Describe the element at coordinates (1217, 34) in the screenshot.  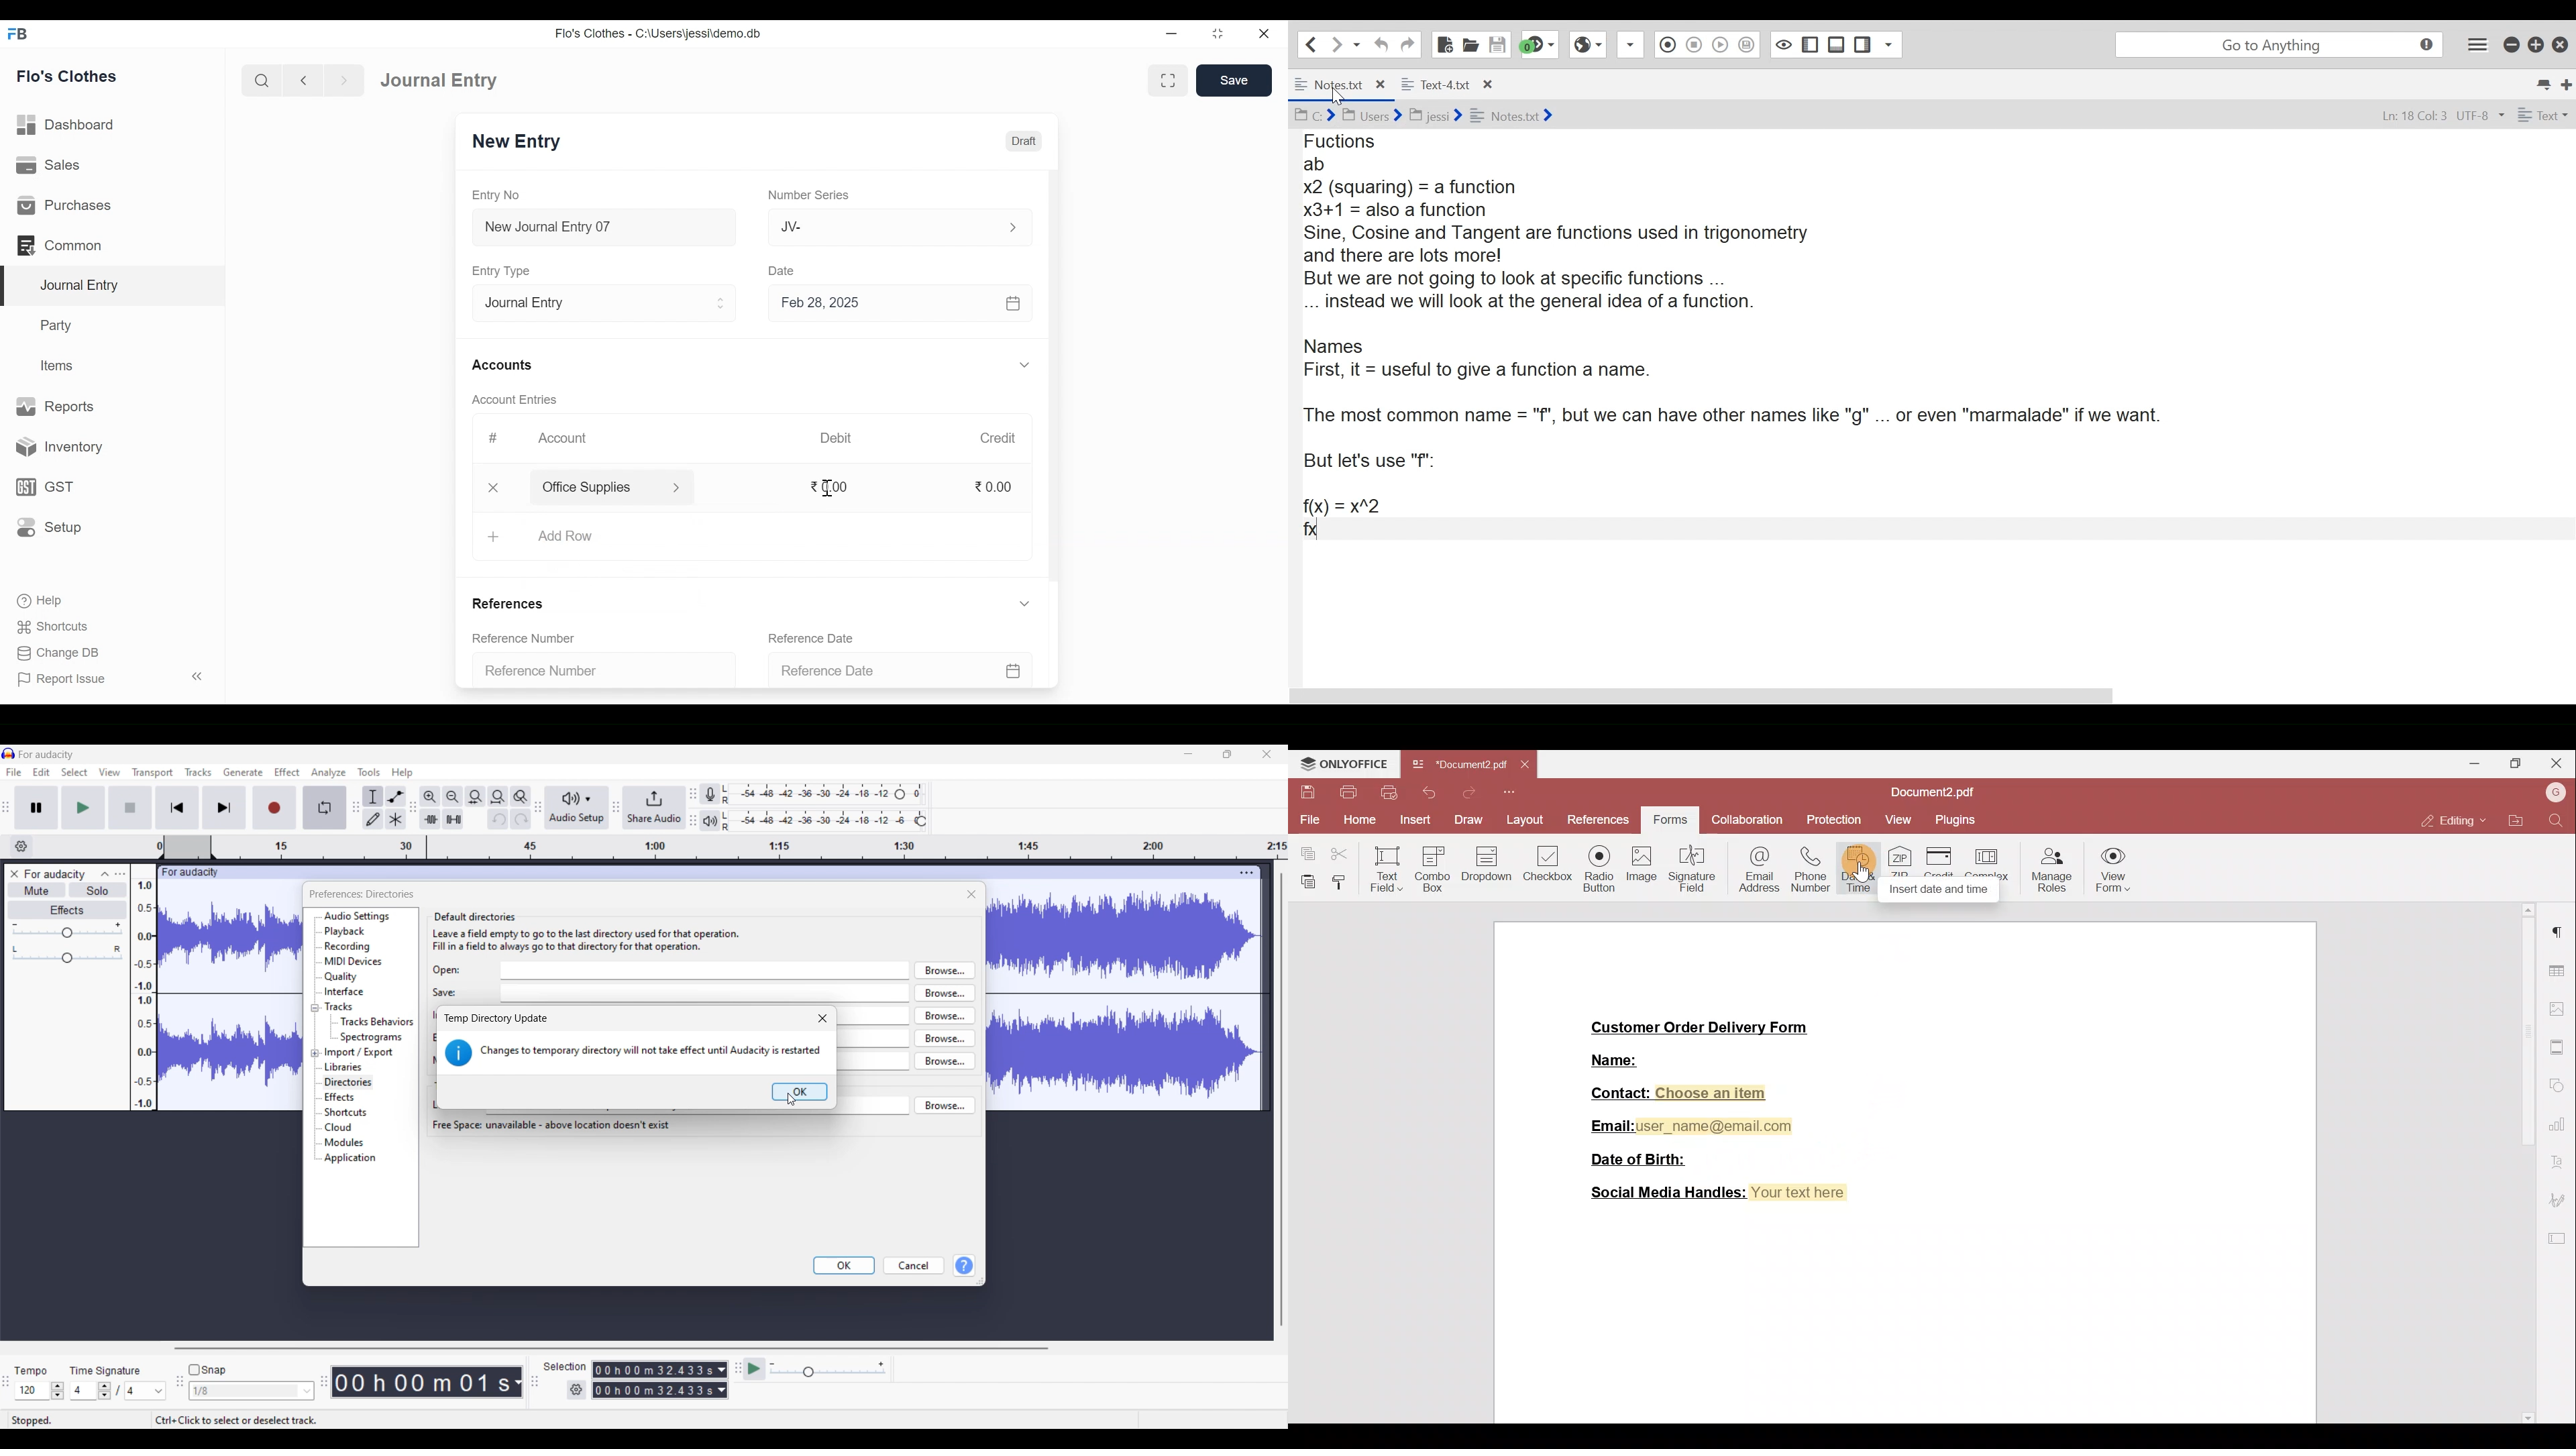
I see `Restore` at that location.